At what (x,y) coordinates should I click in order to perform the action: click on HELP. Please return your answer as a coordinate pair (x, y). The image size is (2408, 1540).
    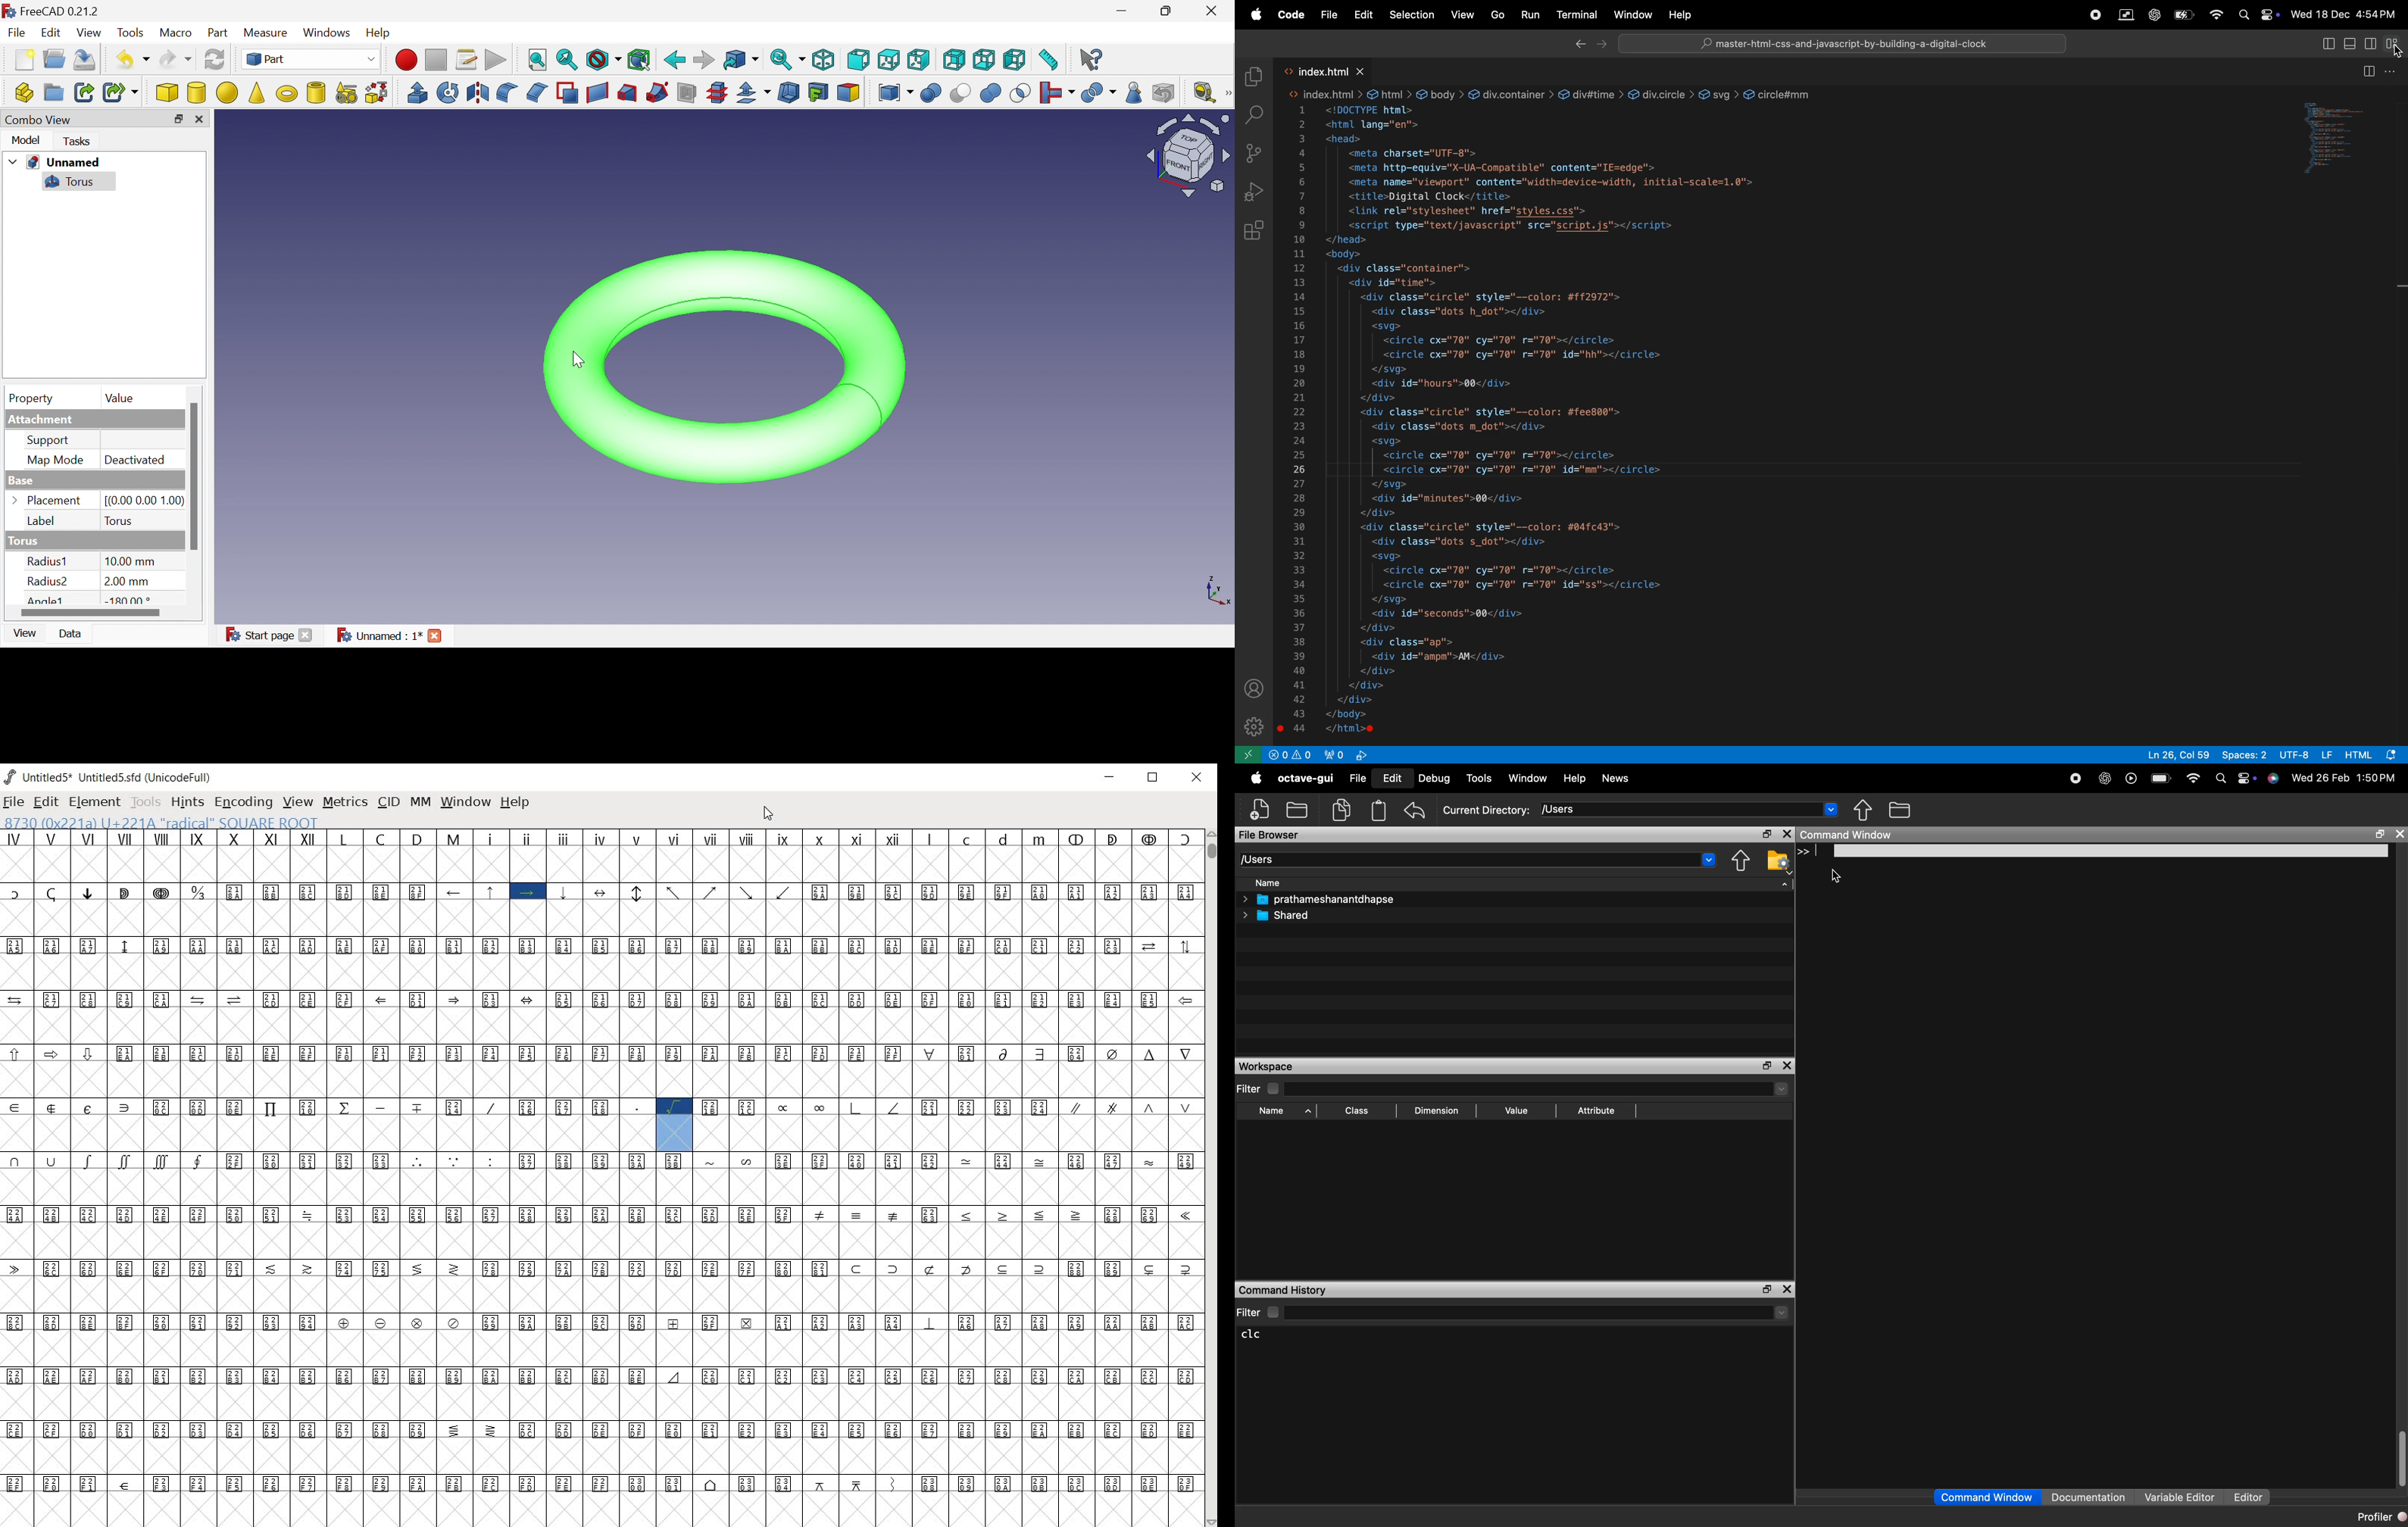
    Looking at the image, I should click on (518, 804).